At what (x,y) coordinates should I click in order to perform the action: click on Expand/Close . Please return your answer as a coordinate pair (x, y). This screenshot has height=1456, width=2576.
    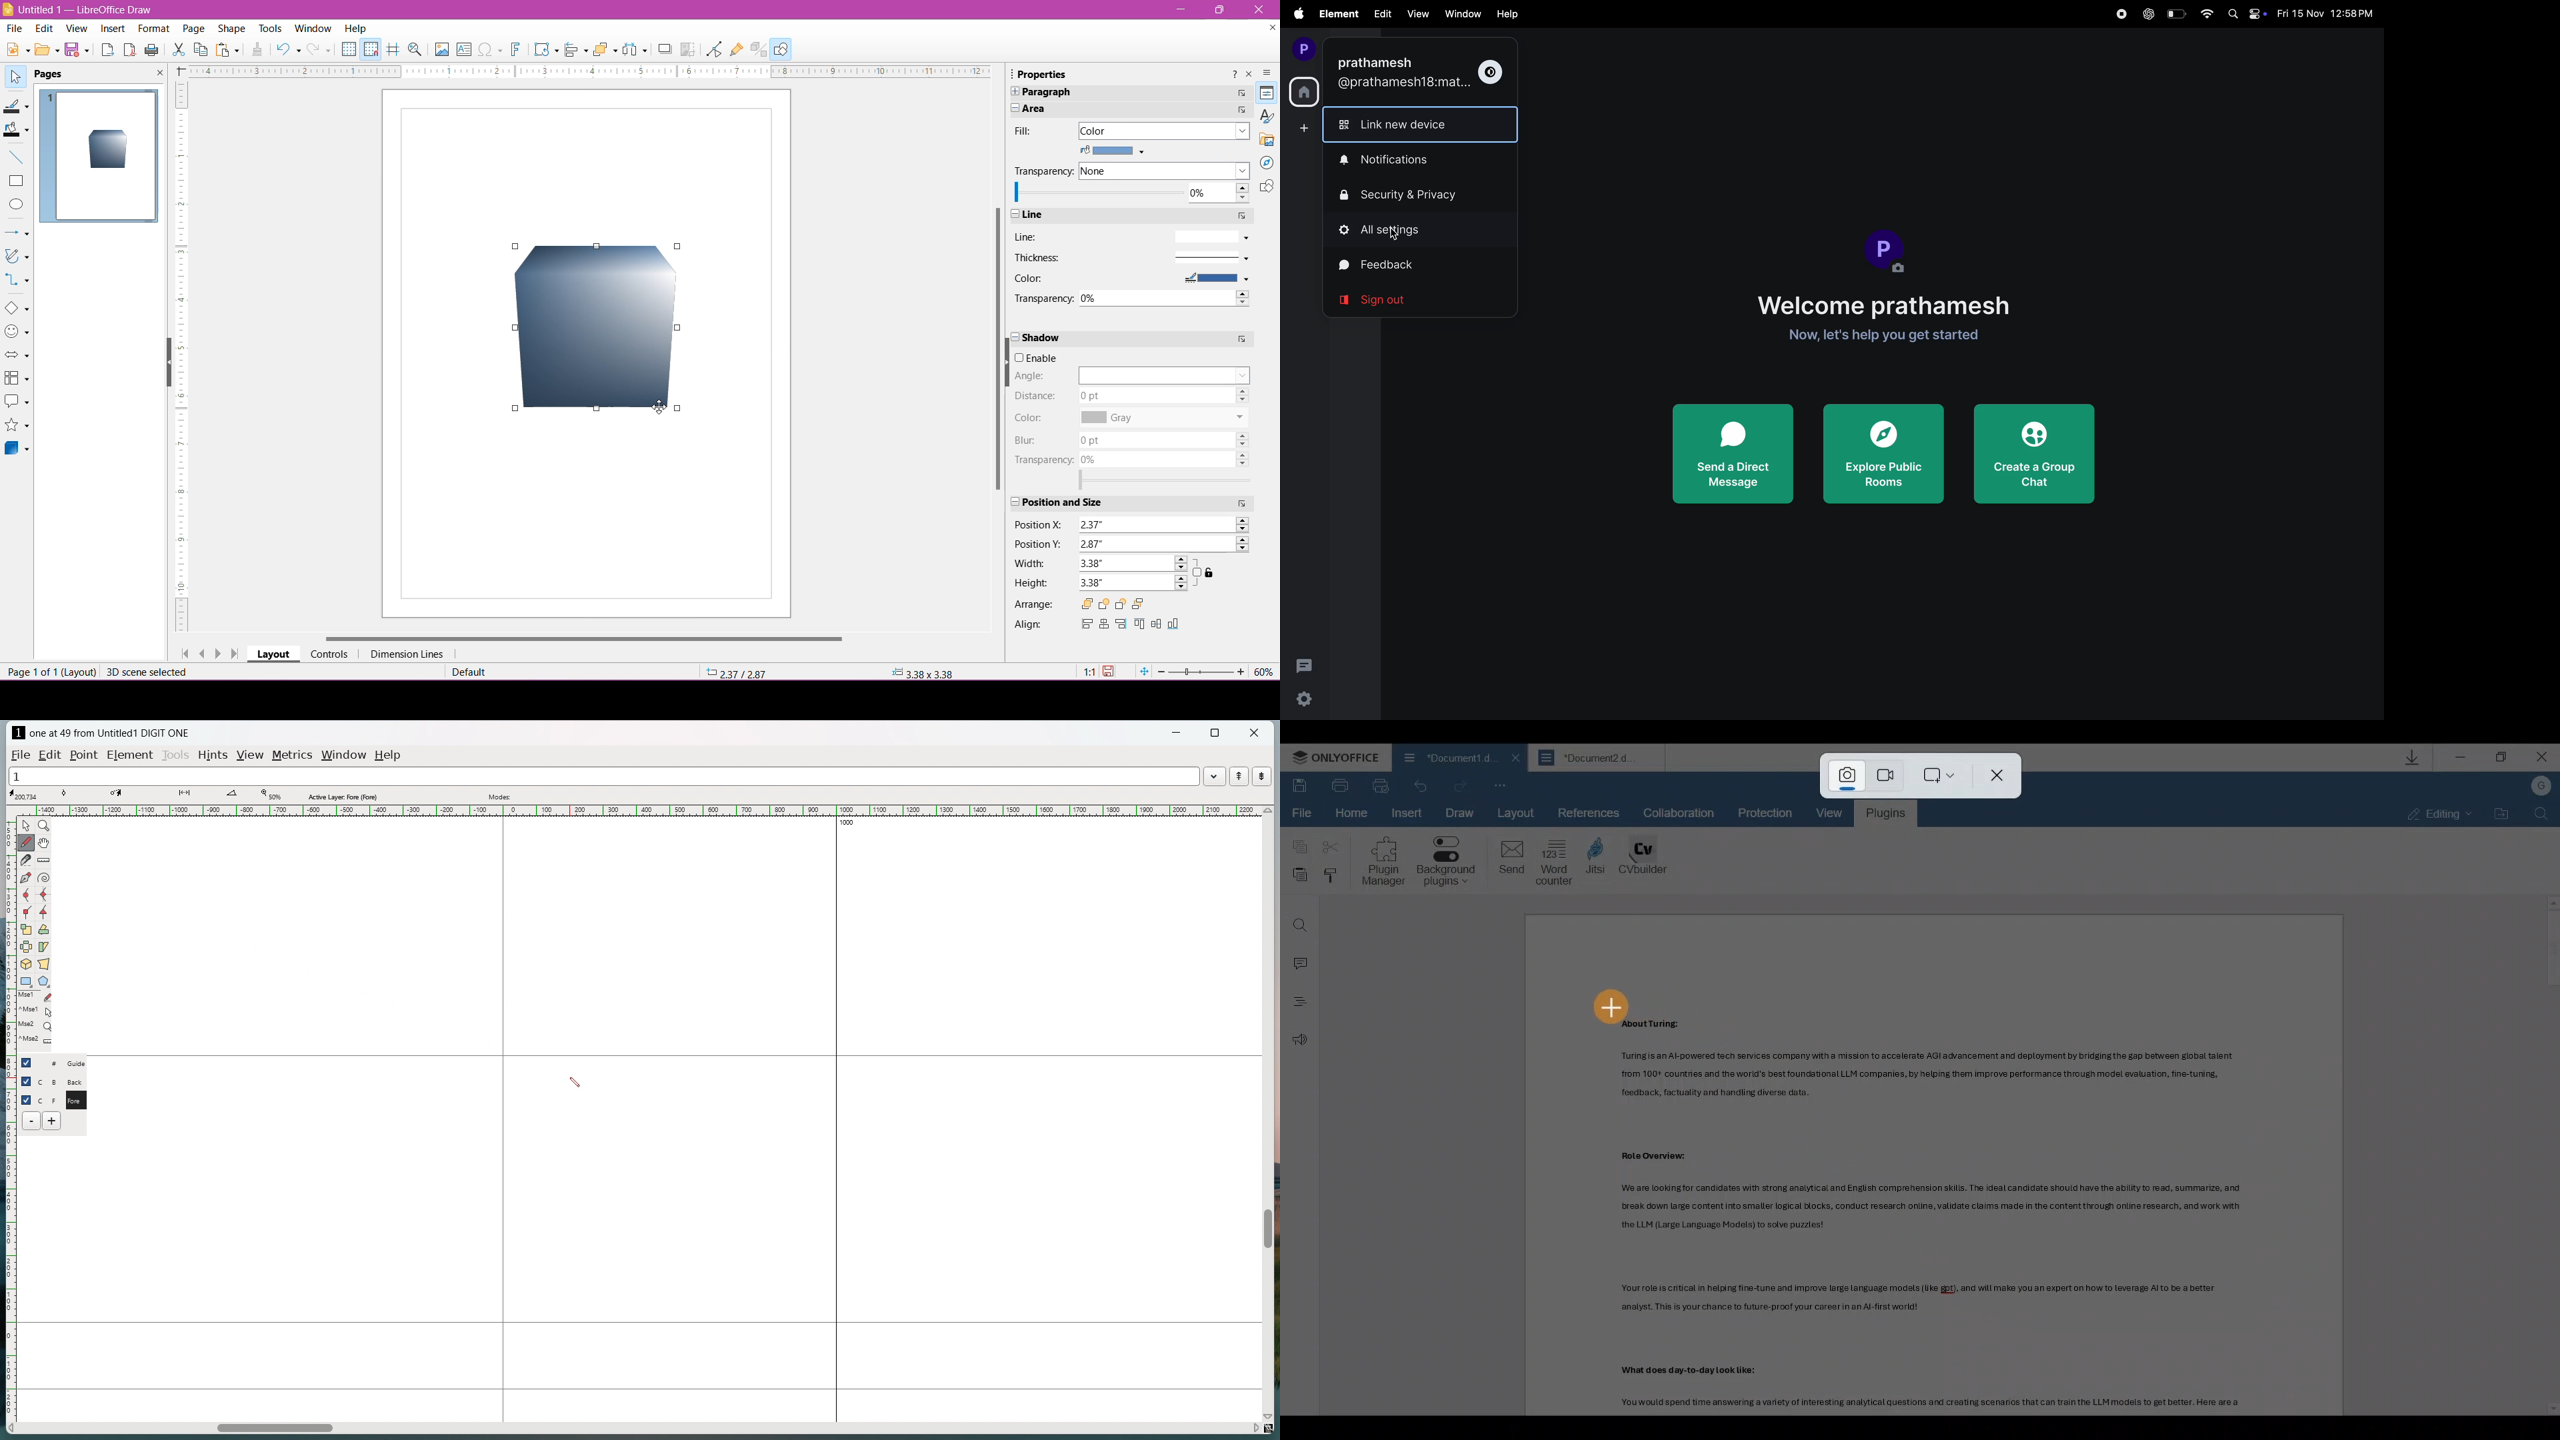
    Looking at the image, I should click on (1014, 338).